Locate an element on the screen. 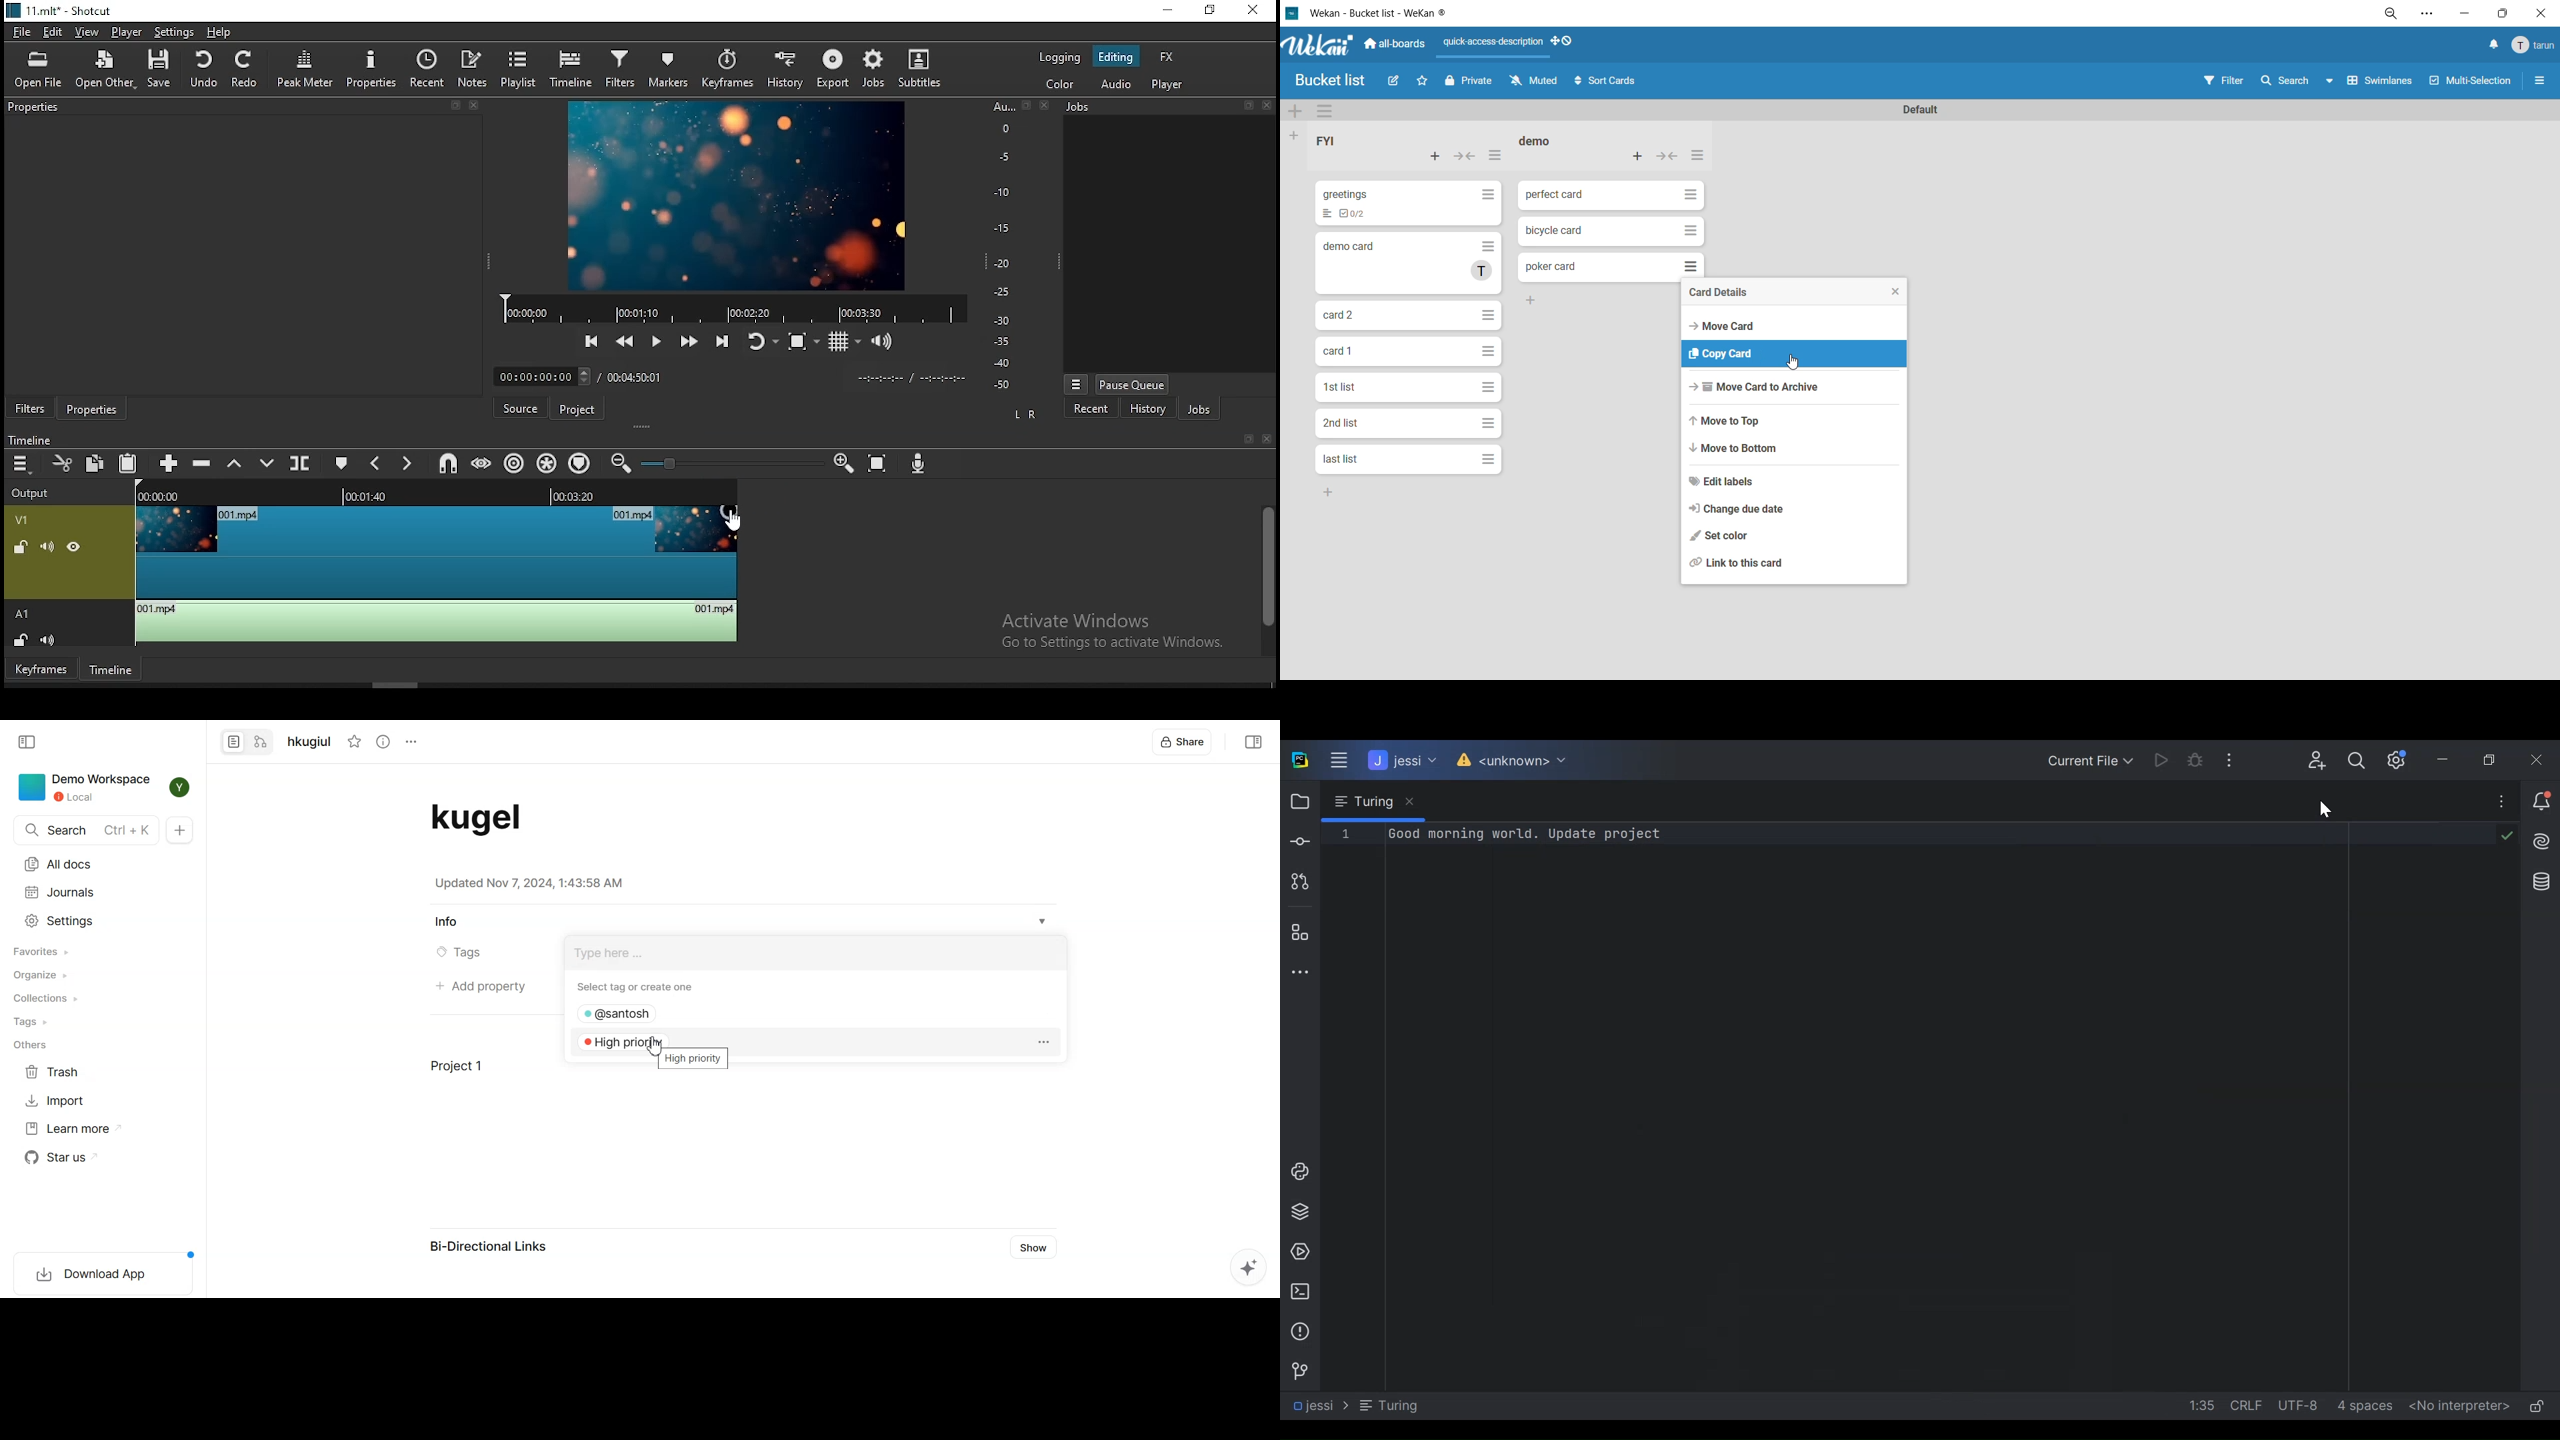  timeline menu is located at coordinates (20, 464).